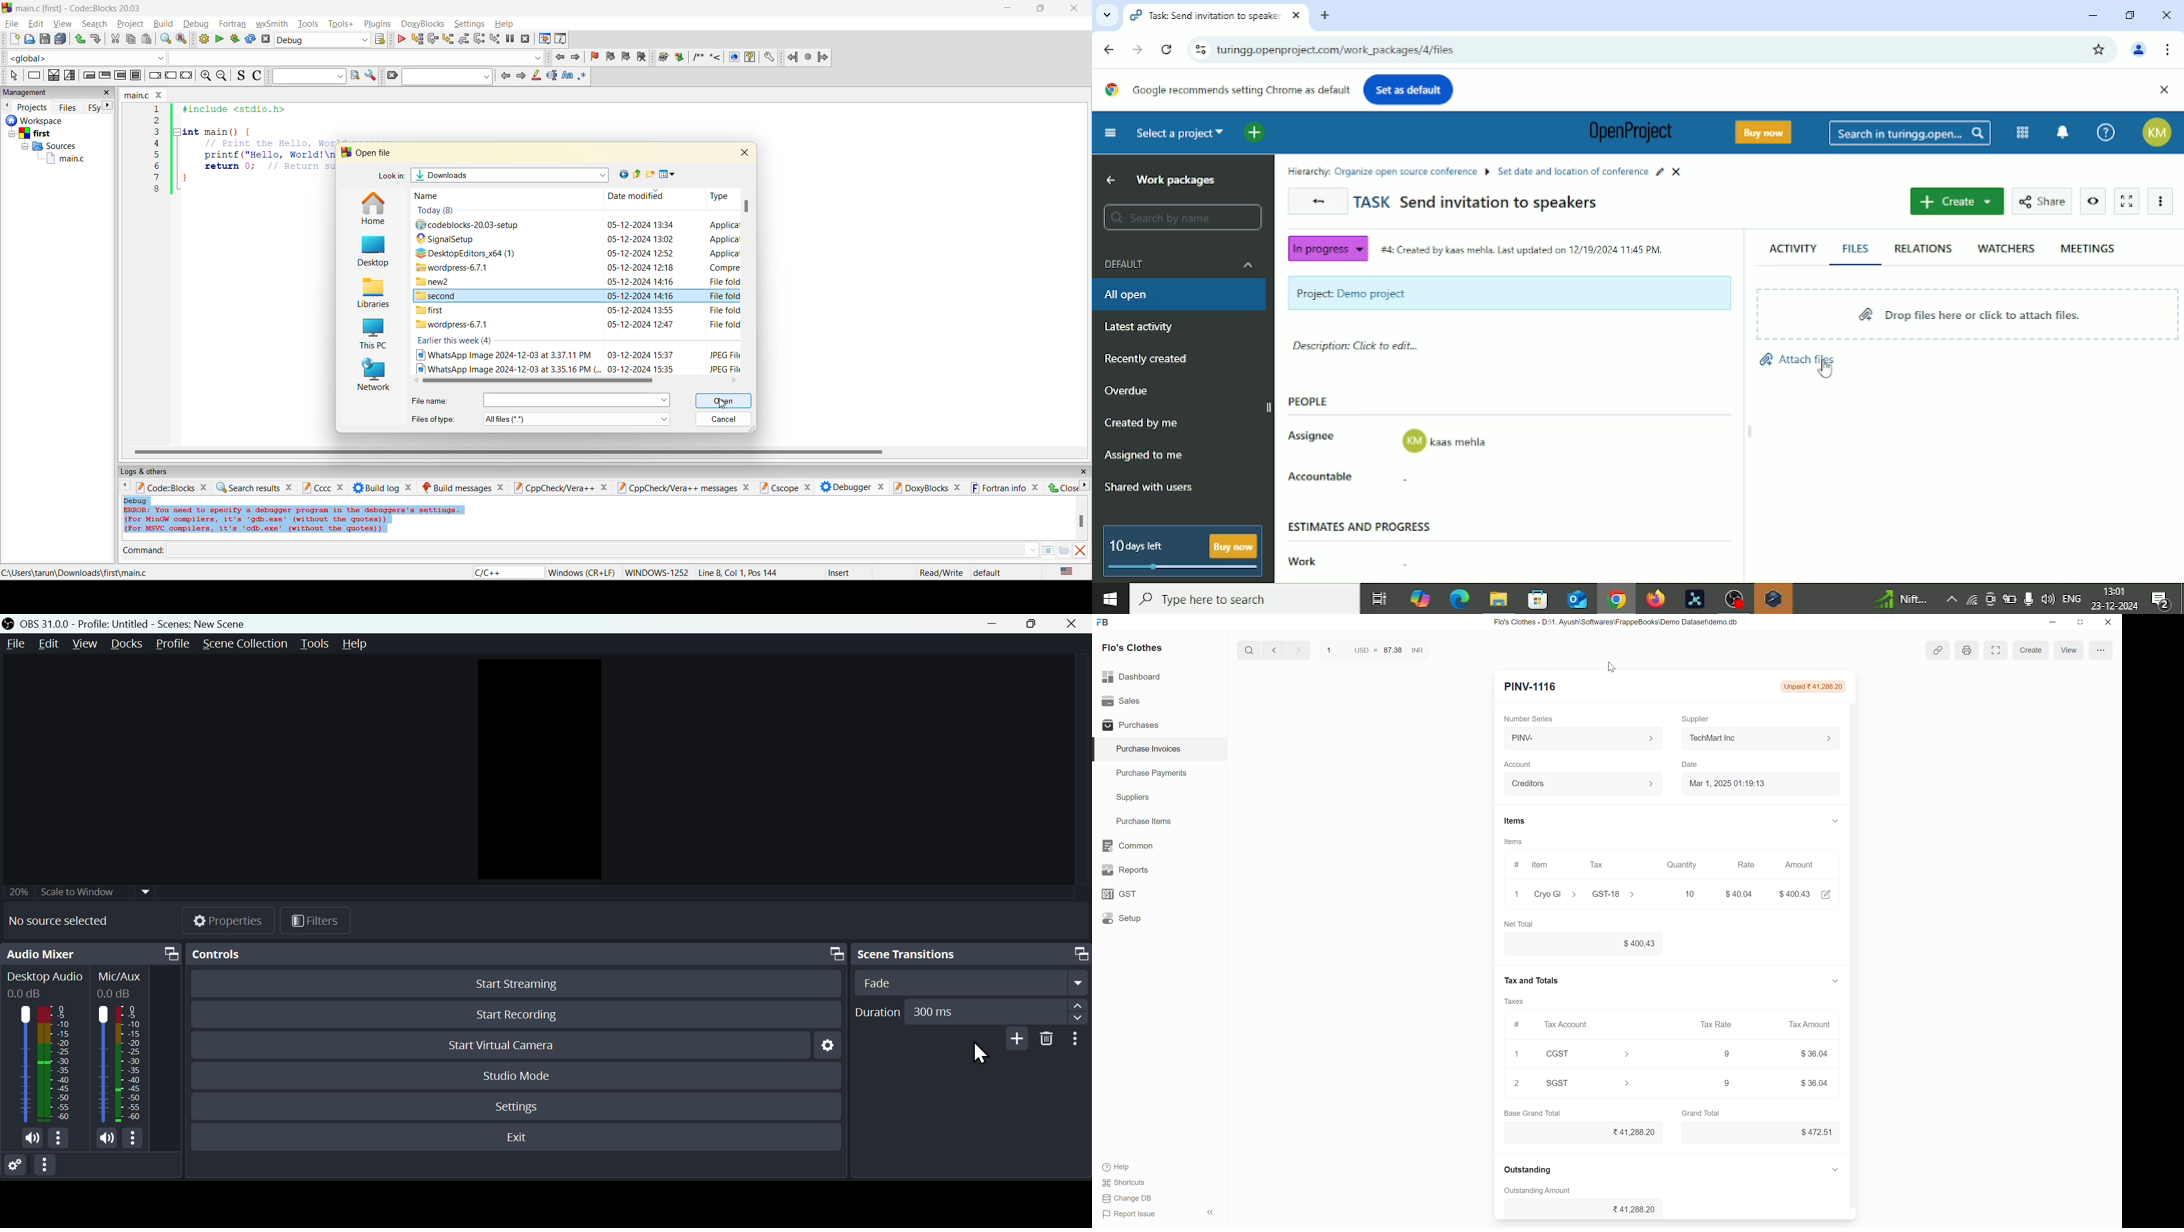 Image resolution: width=2184 pixels, height=1232 pixels. Describe the element at coordinates (505, 76) in the screenshot. I see `previous` at that location.